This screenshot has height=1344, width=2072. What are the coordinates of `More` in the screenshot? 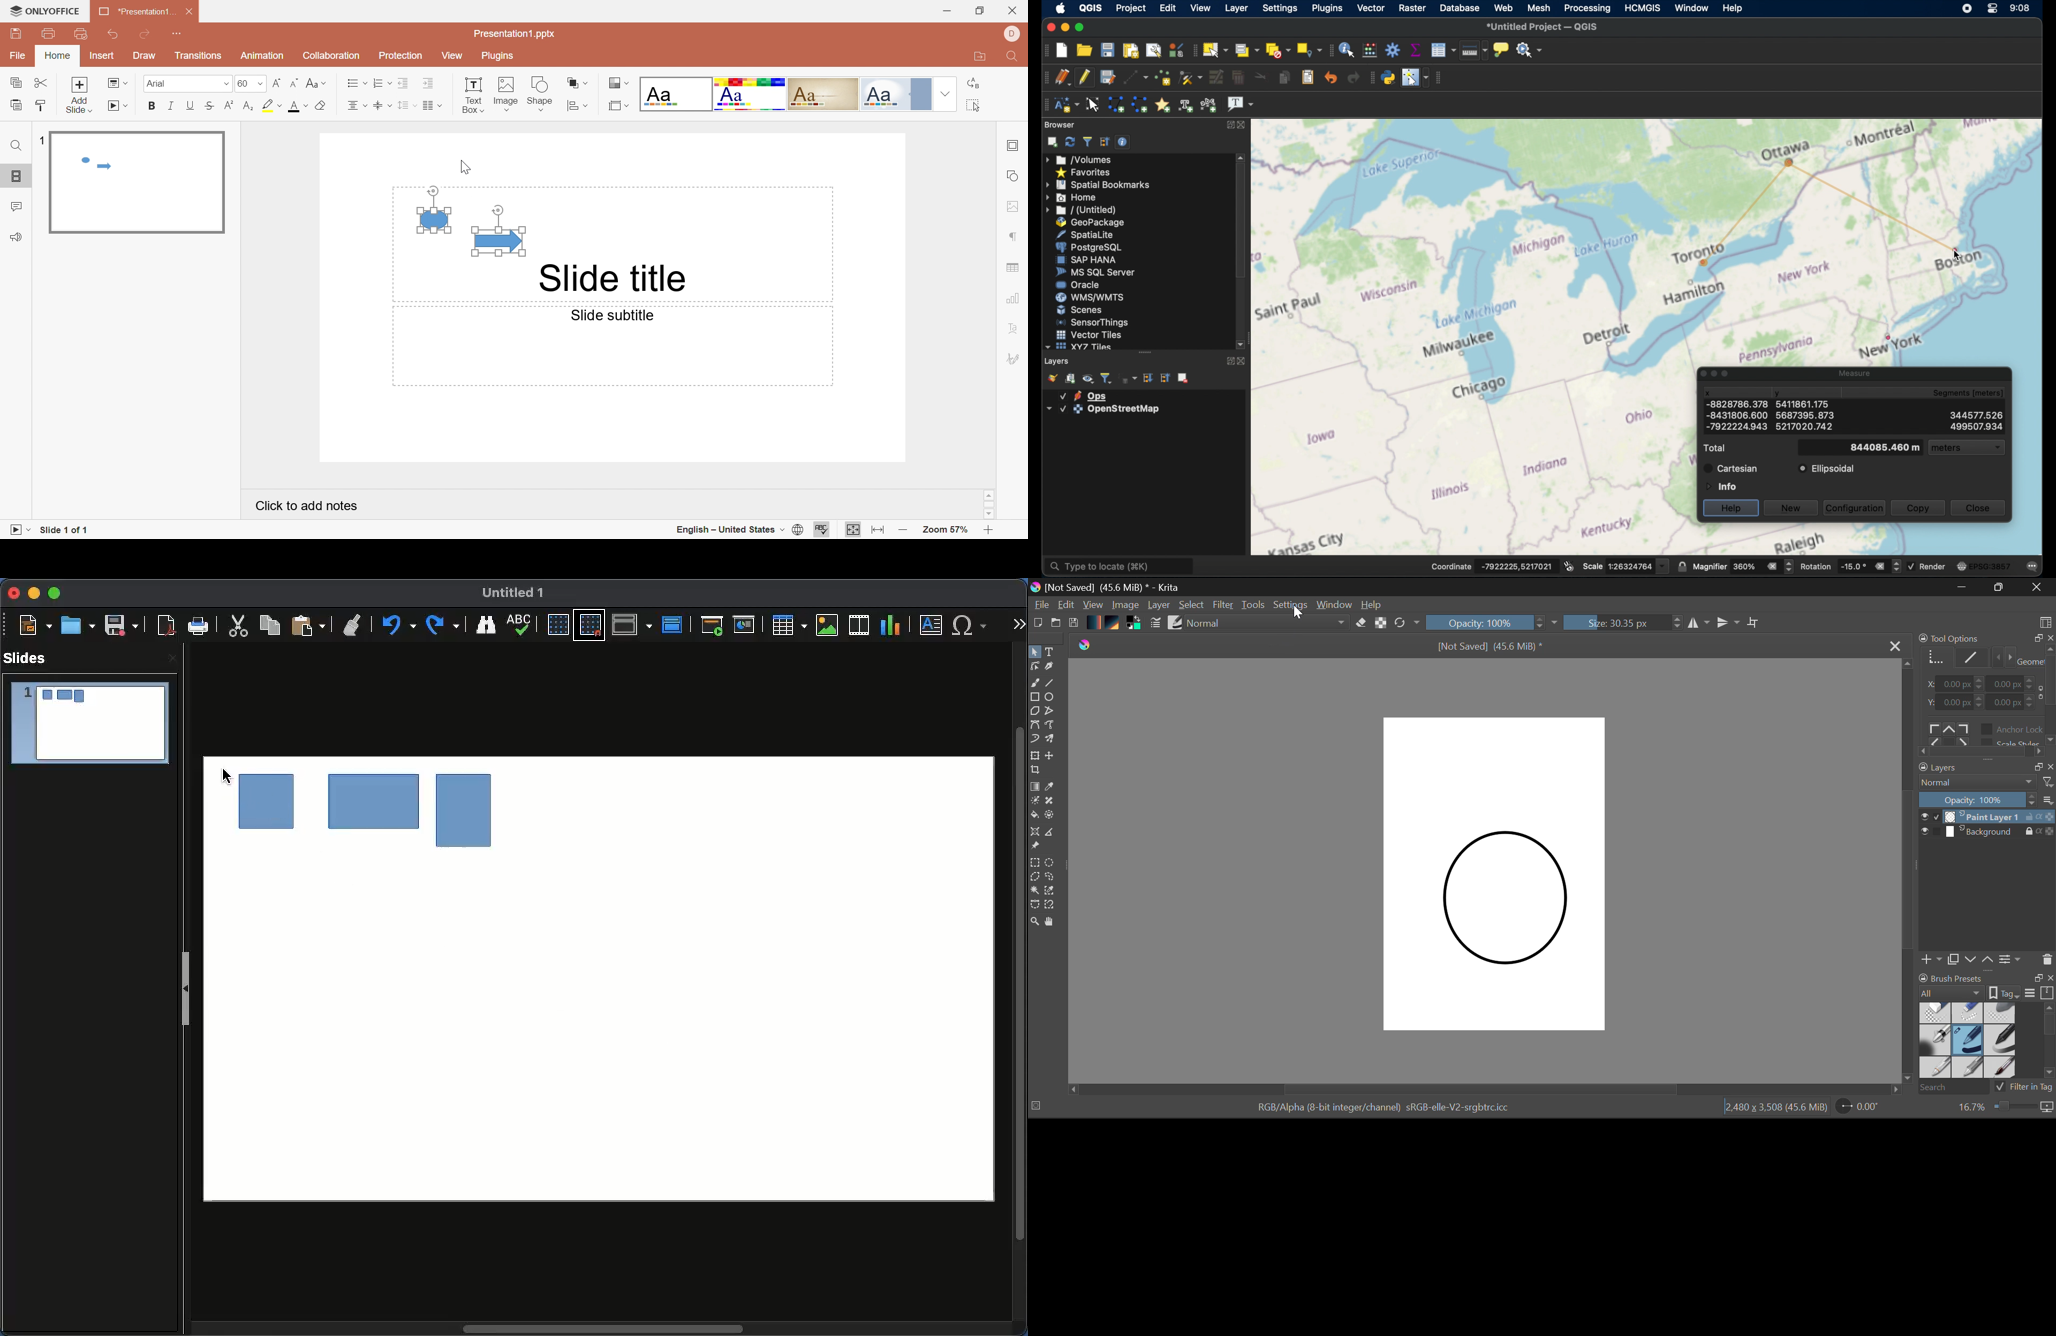 It's located at (1018, 619).